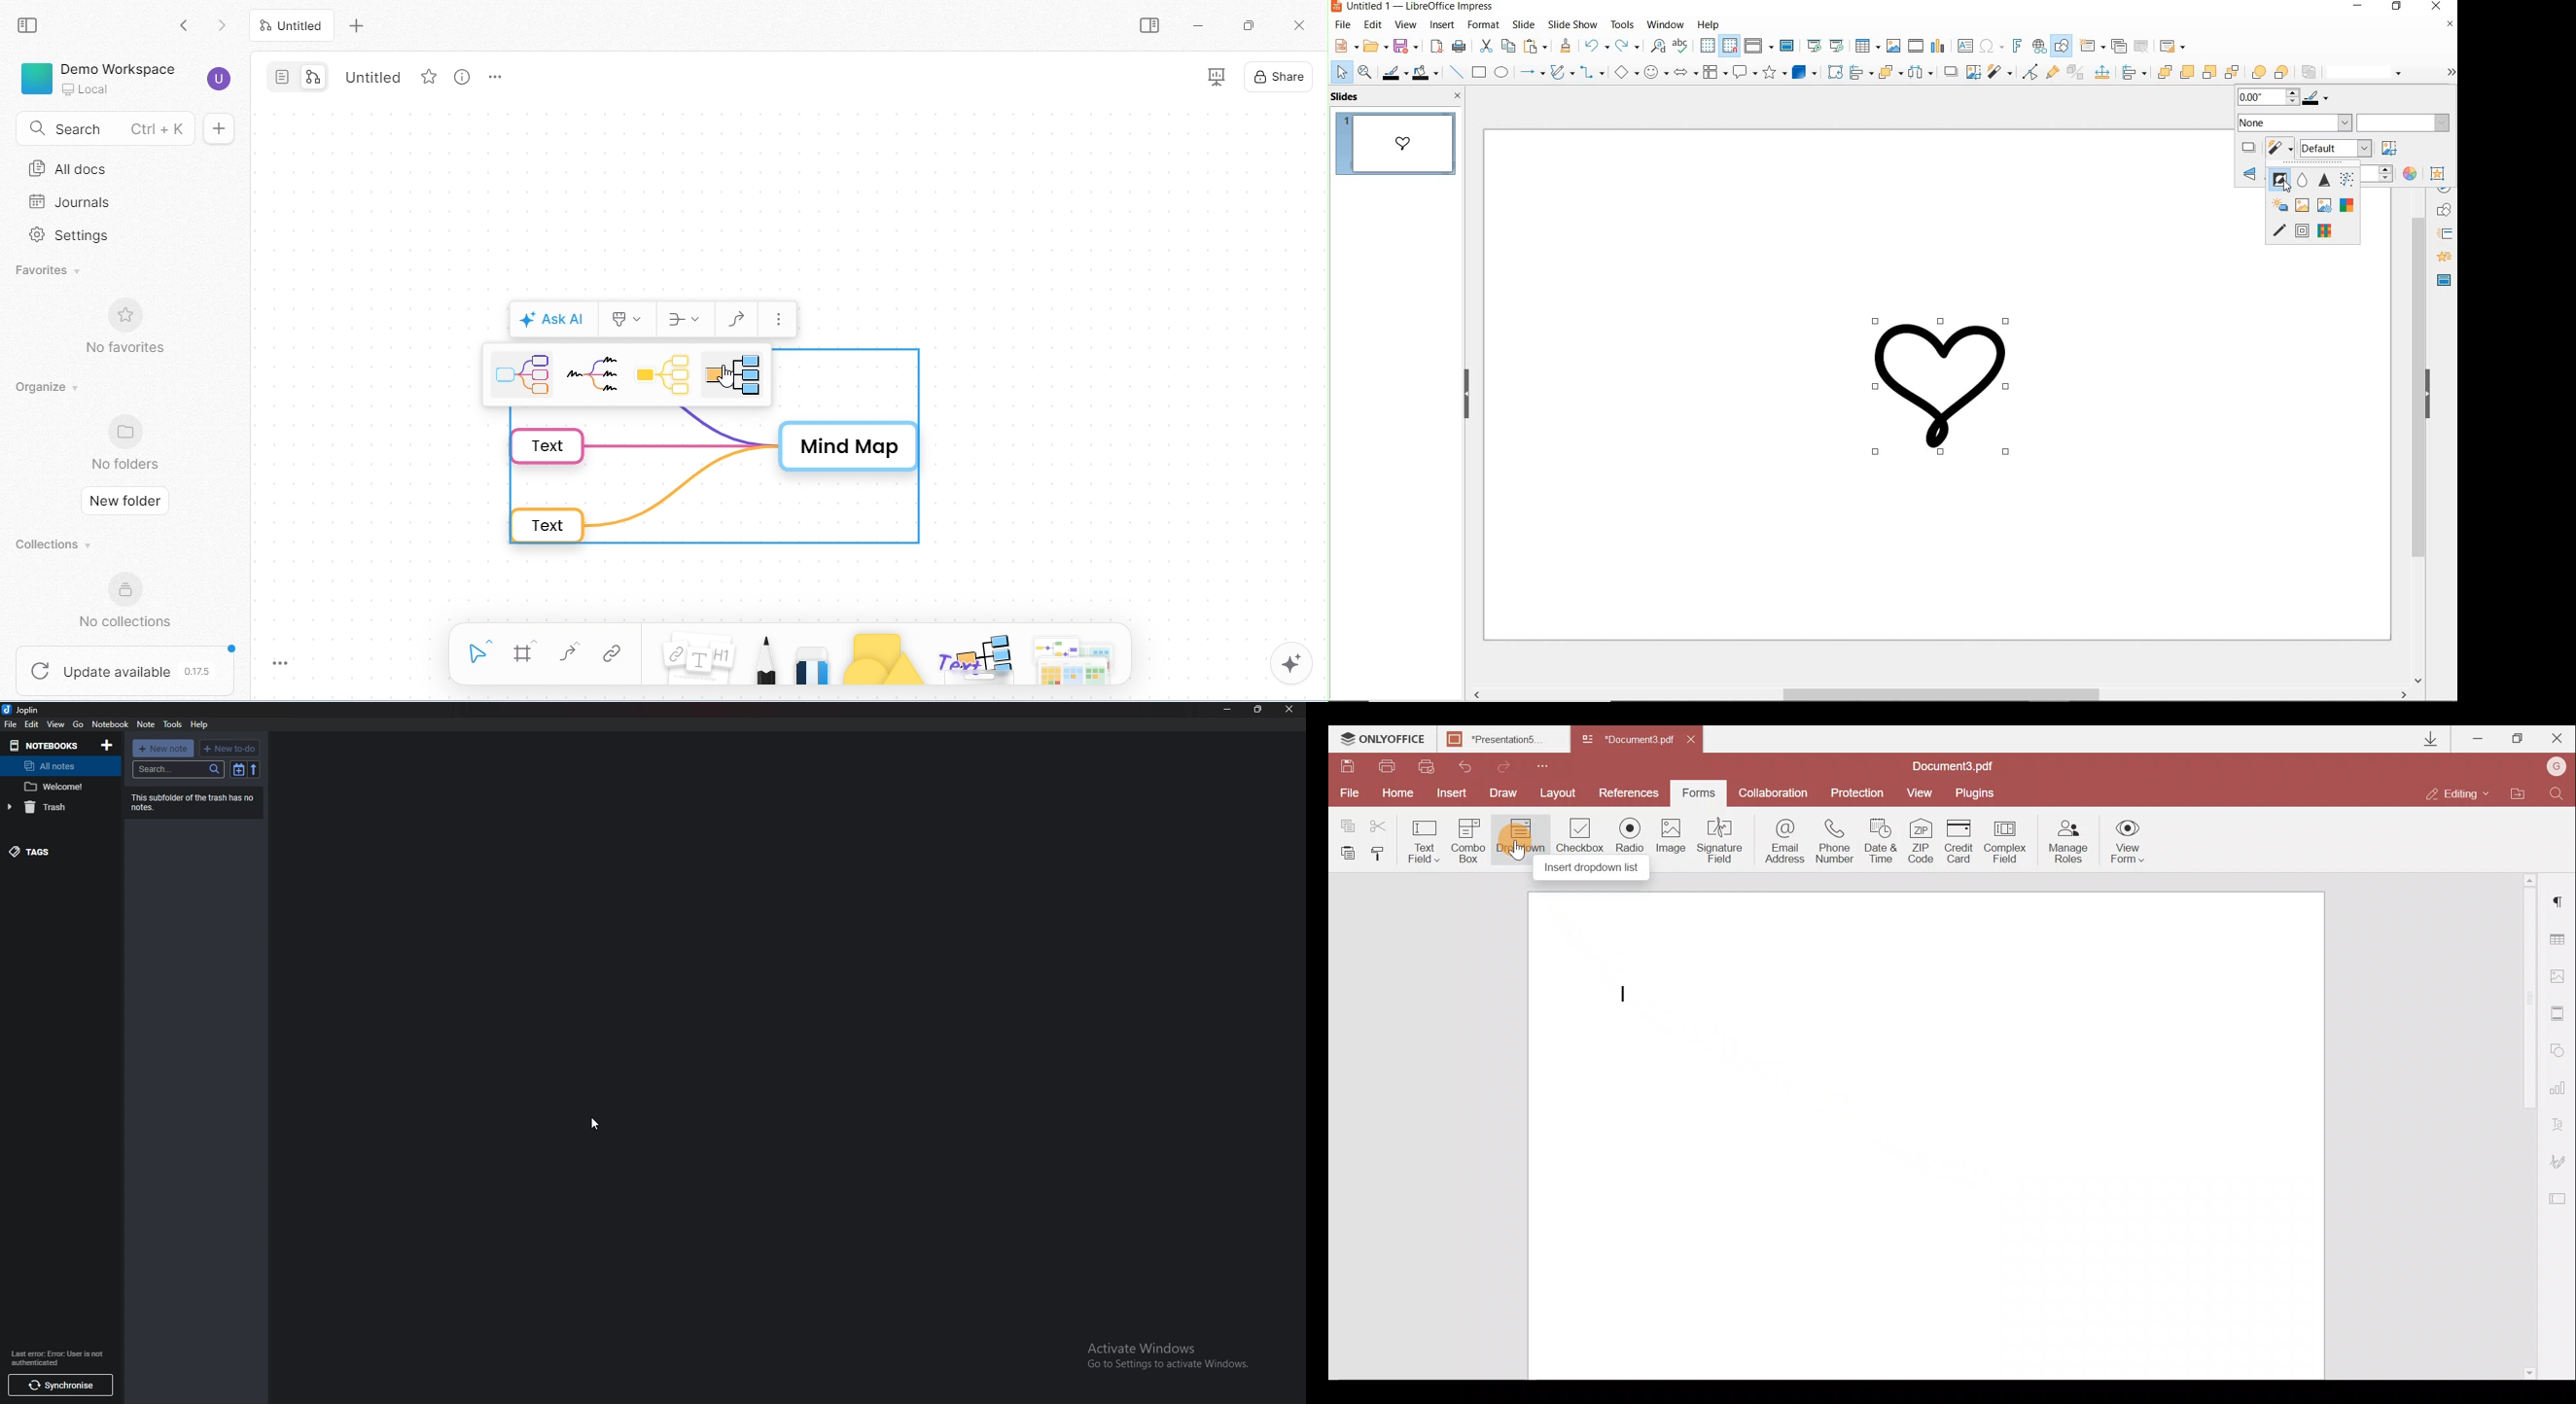 The image size is (2576, 1428). I want to click on note book, so click(110, 724).